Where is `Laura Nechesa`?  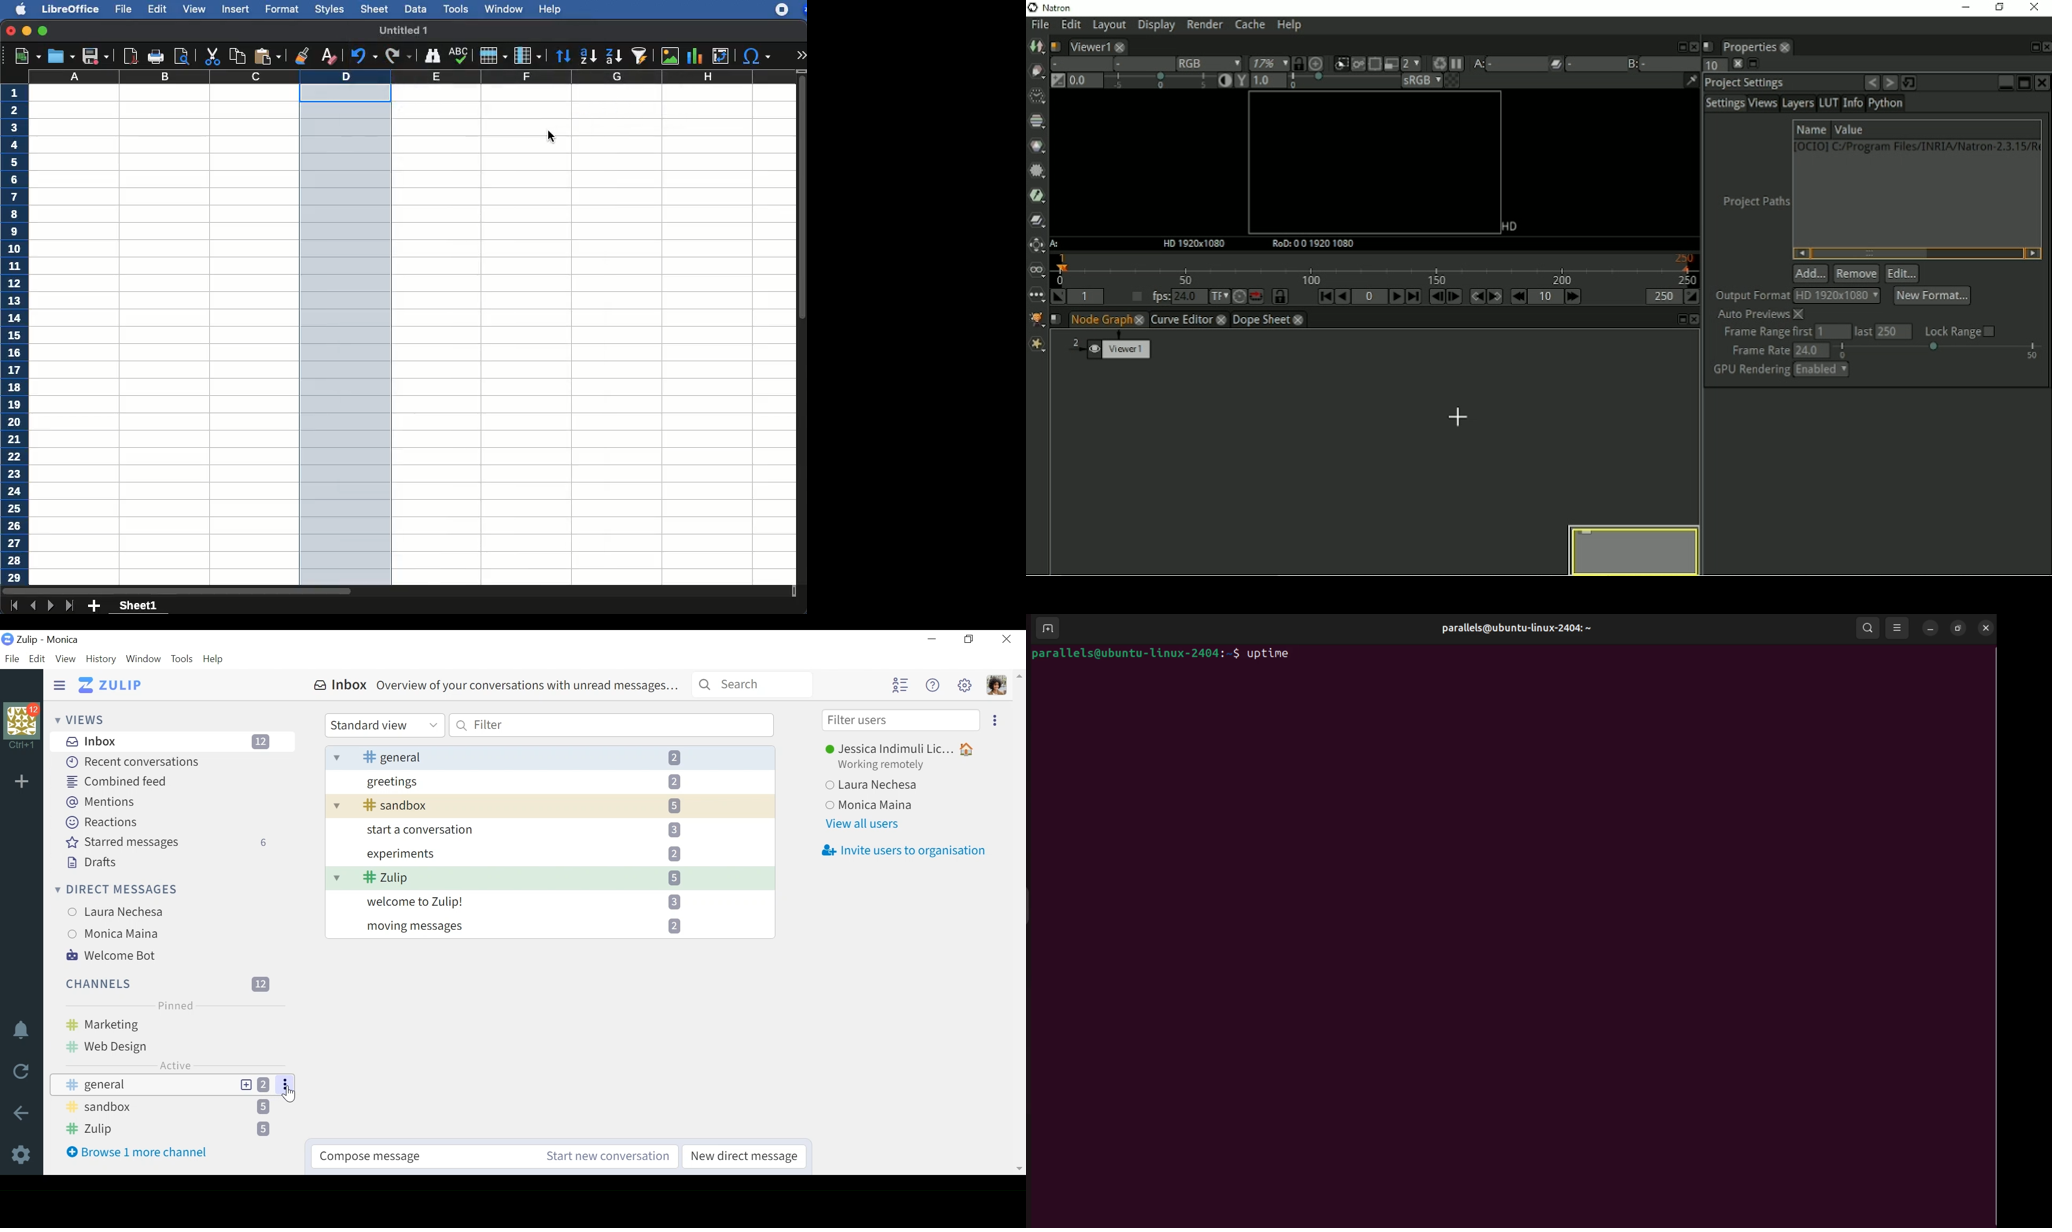 Laura Nechesa is located at coordinates (169, 912).